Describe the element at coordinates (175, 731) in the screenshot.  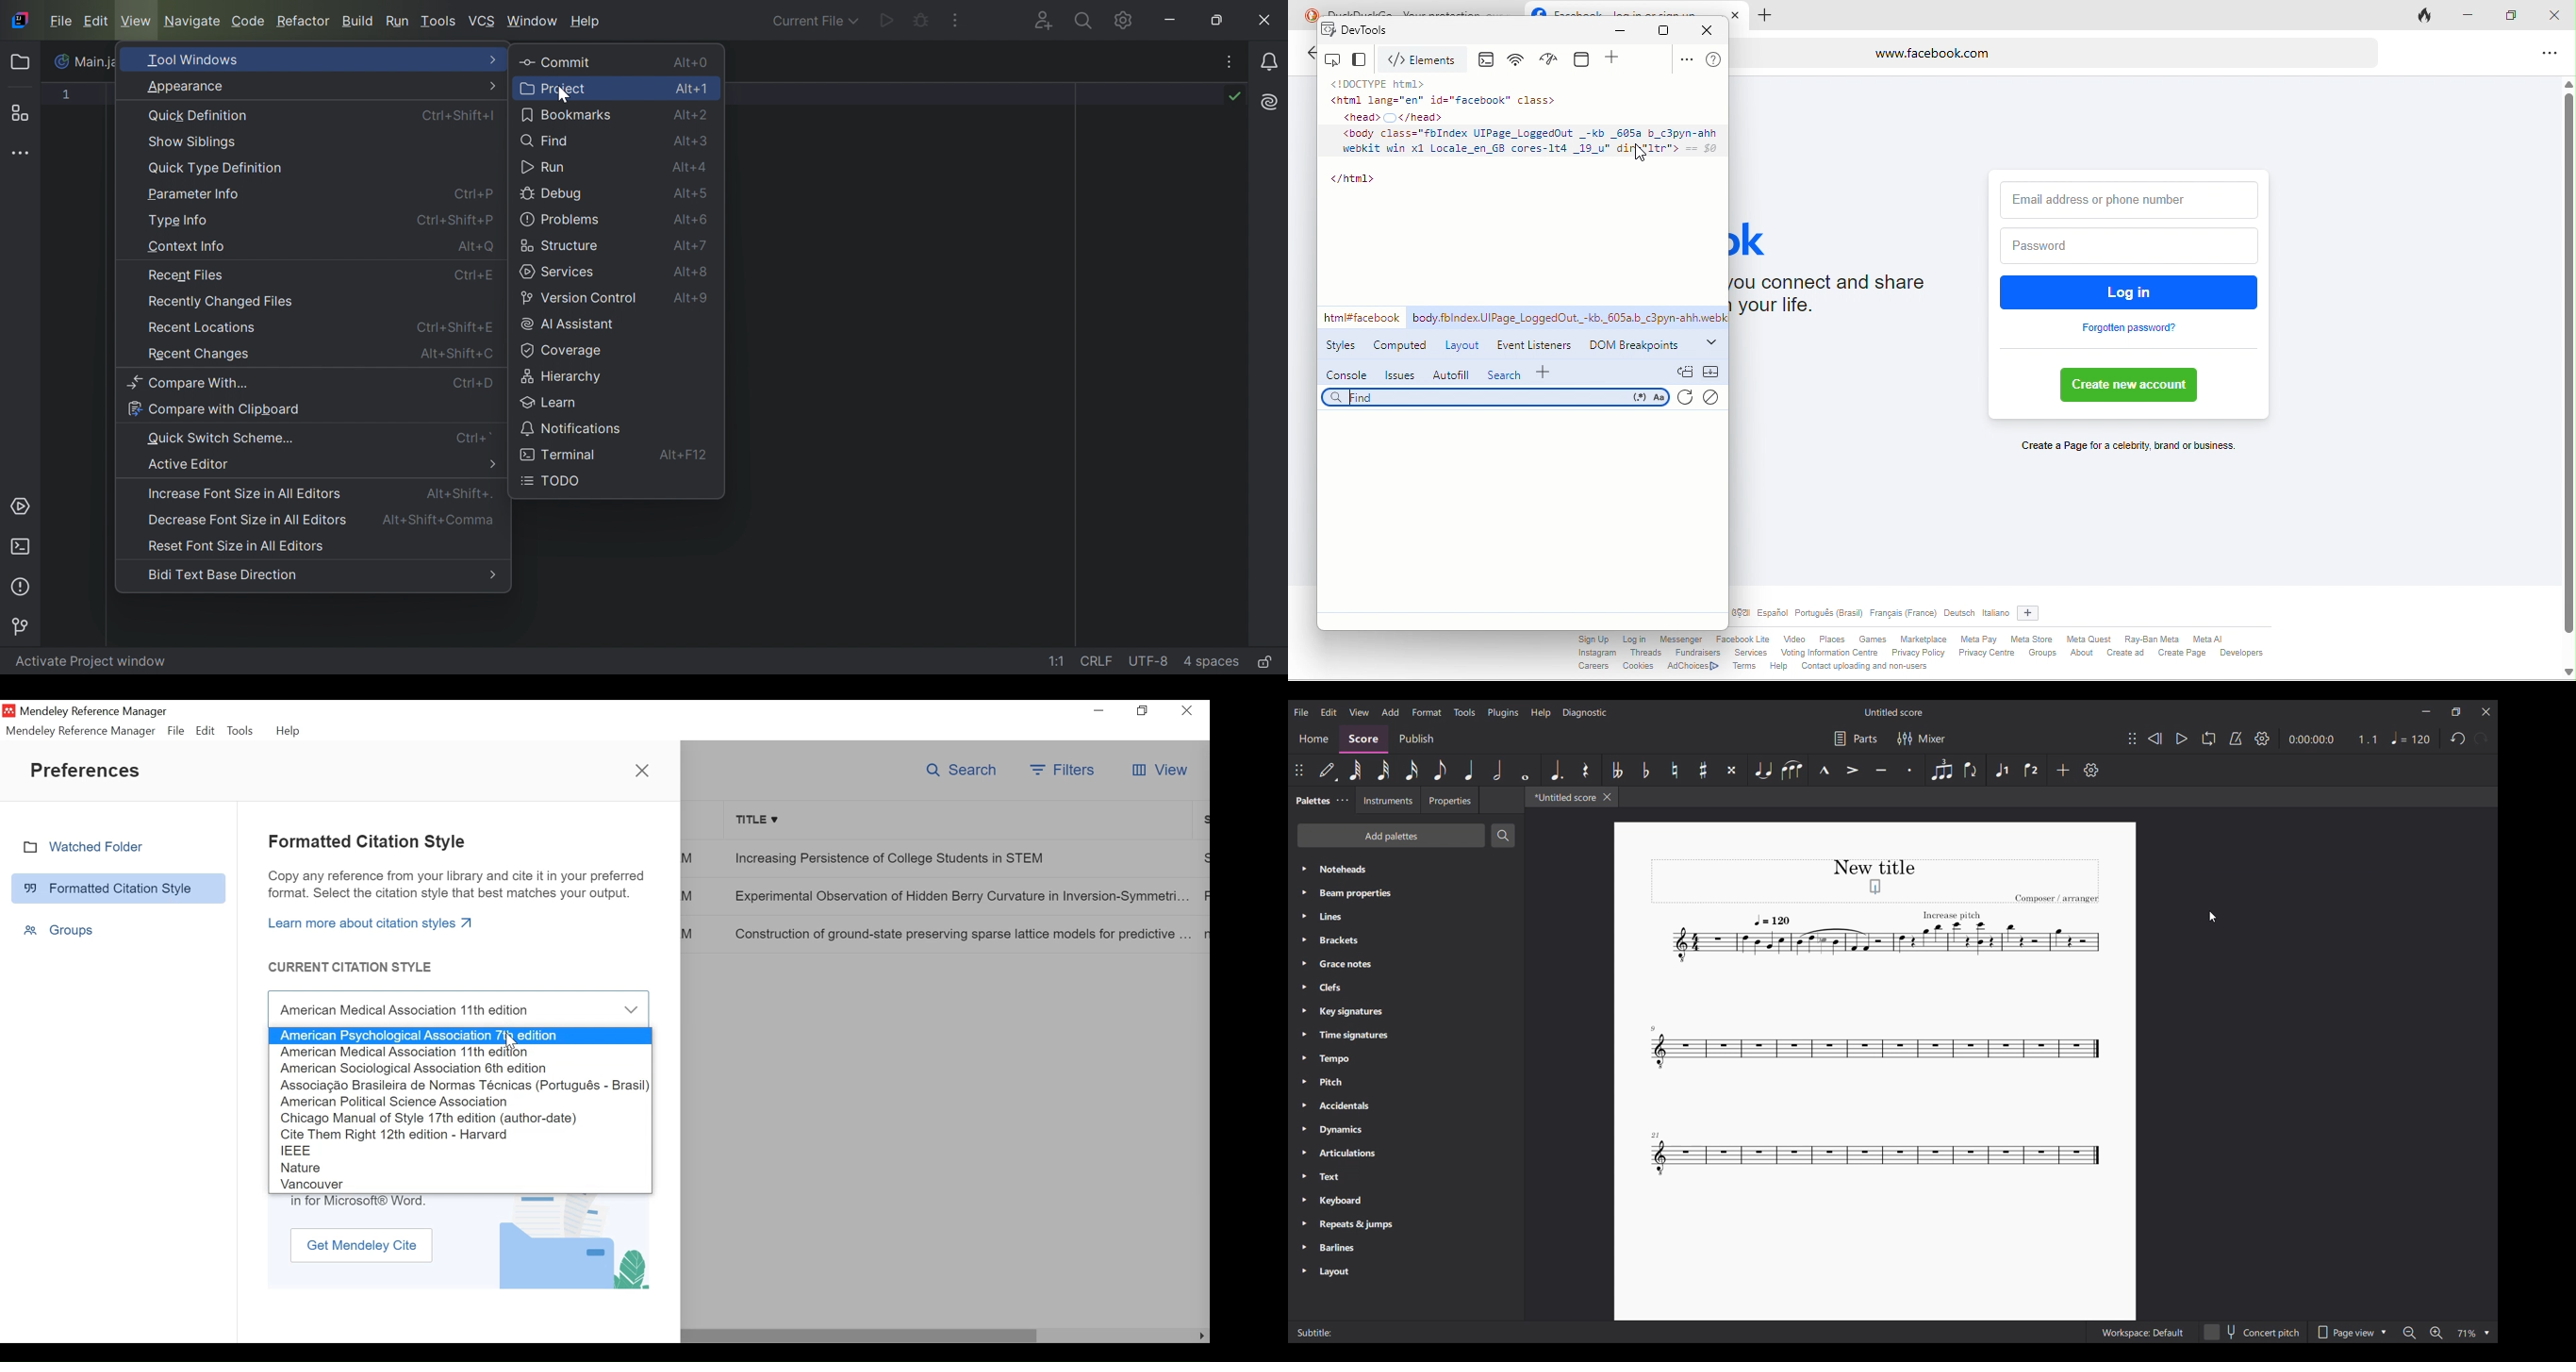
I see `File` at that location.